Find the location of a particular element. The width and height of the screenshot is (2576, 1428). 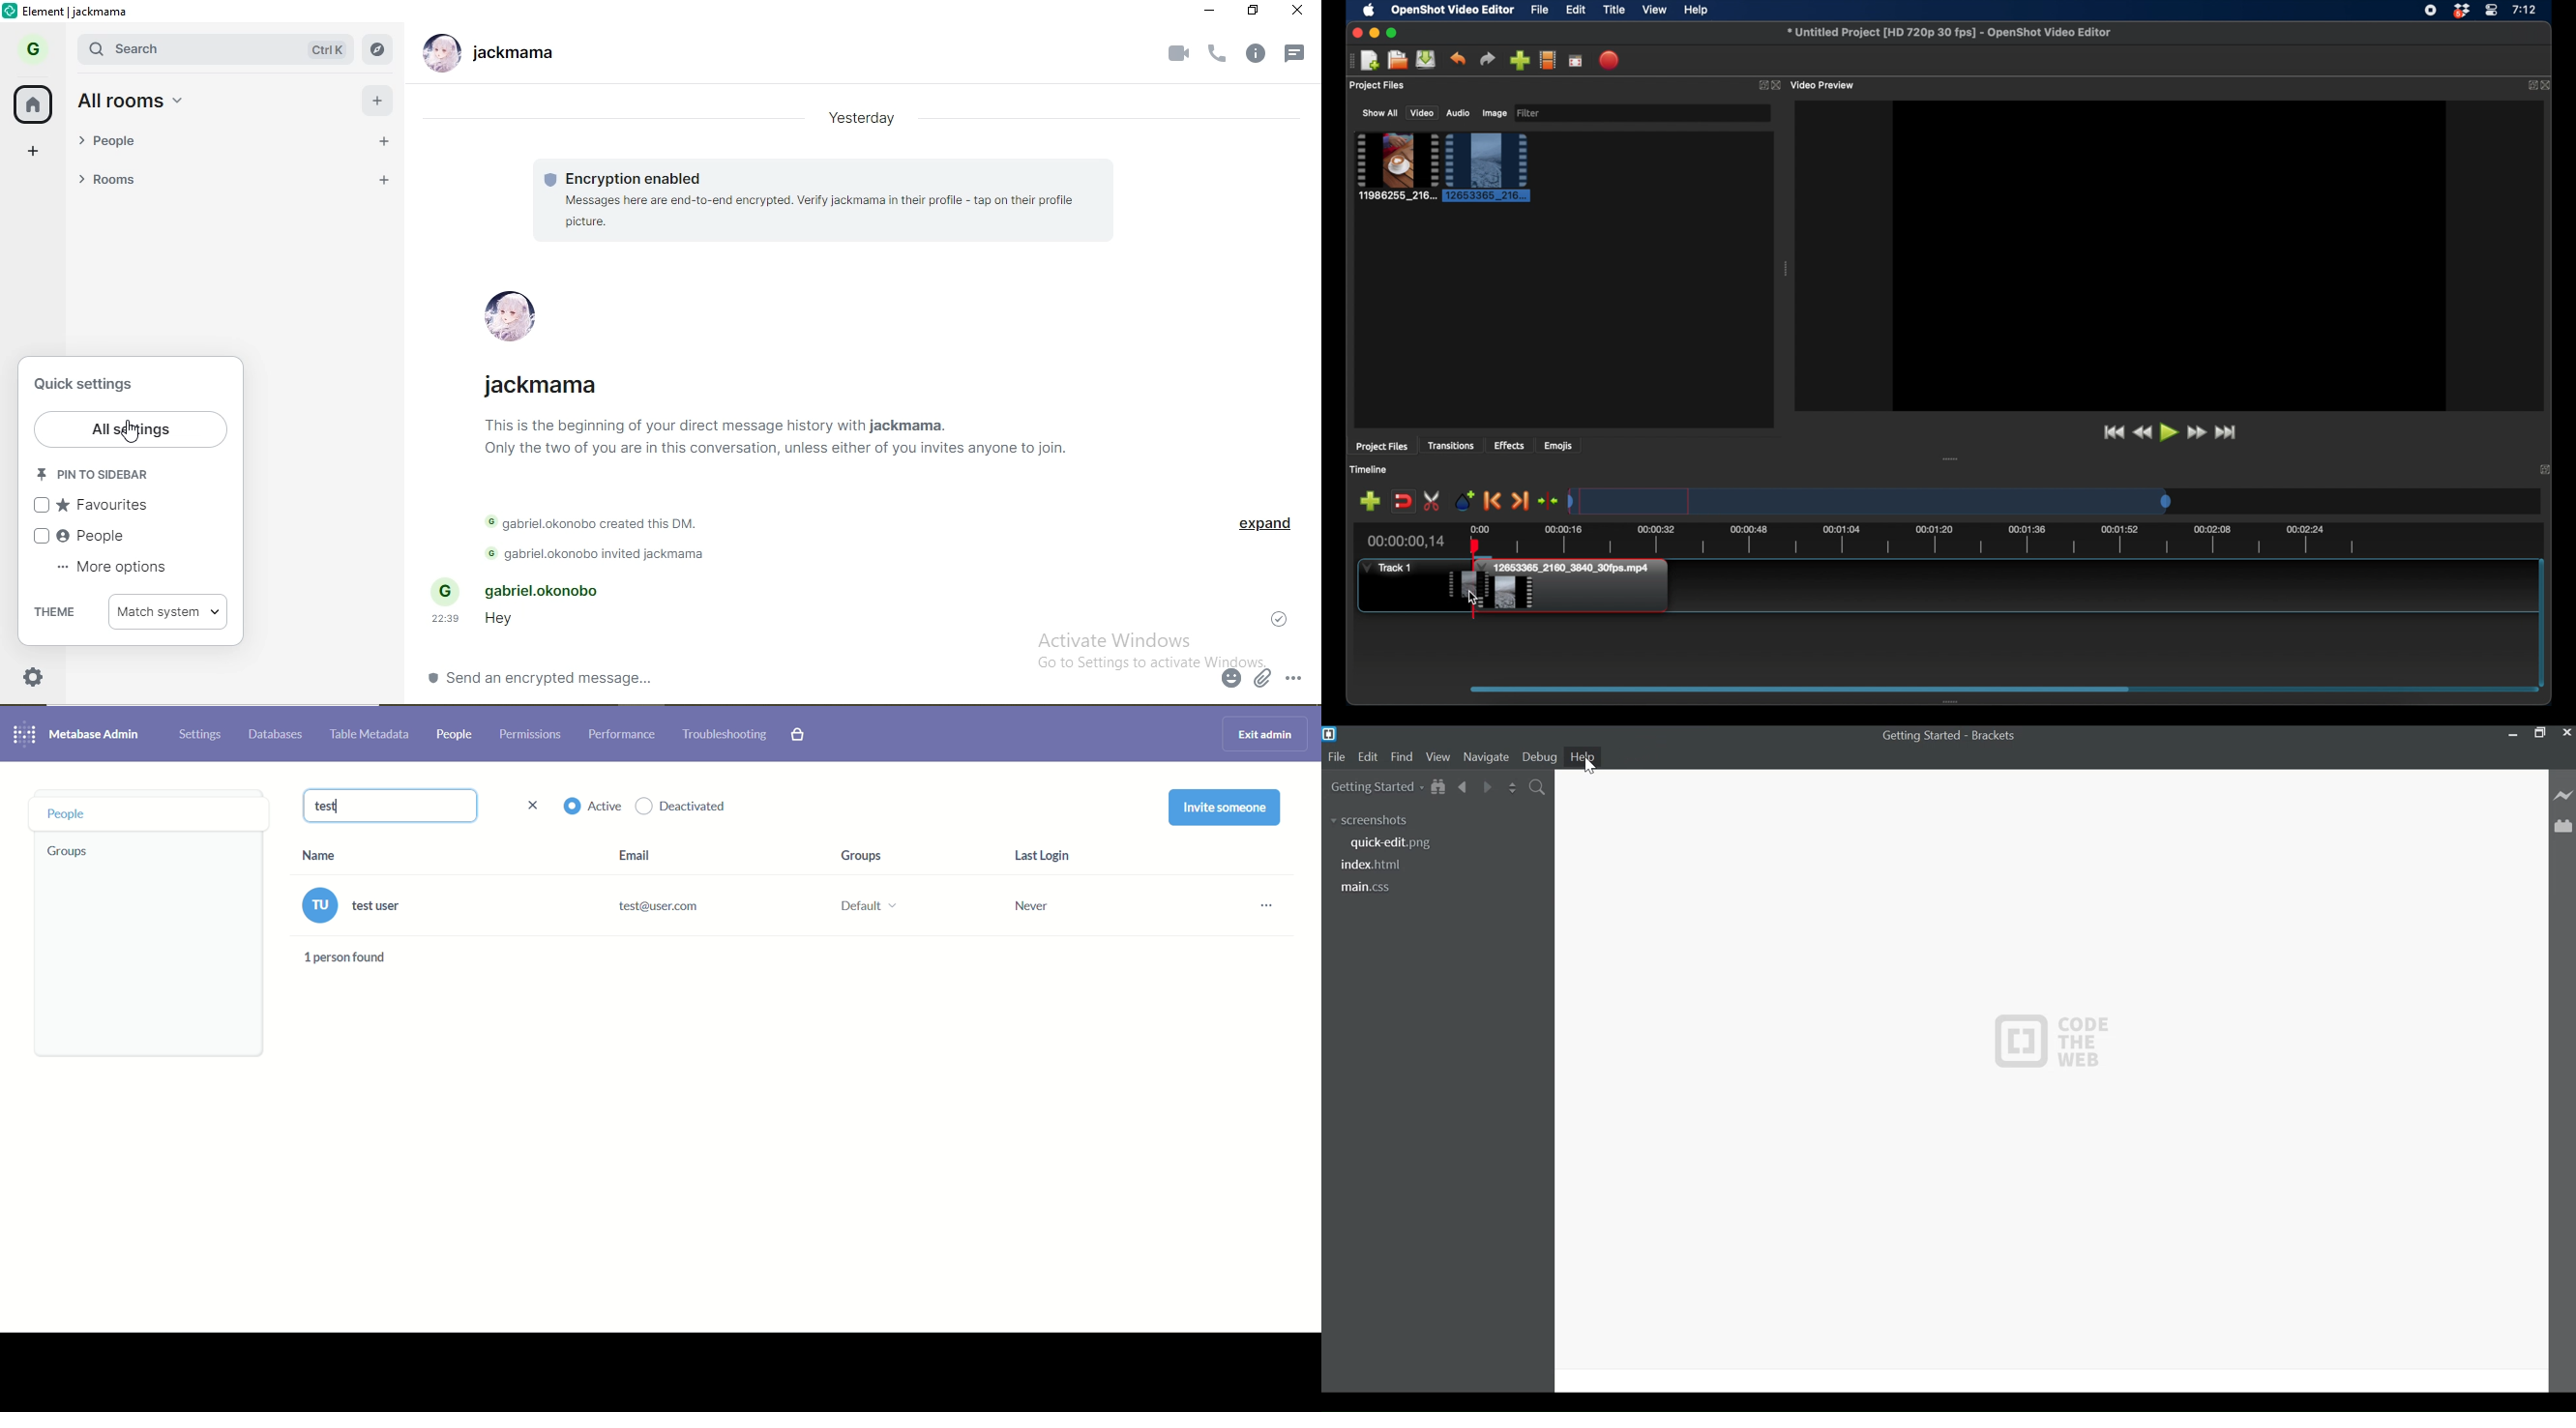

encryption needed is located at coordinates (626, 177).